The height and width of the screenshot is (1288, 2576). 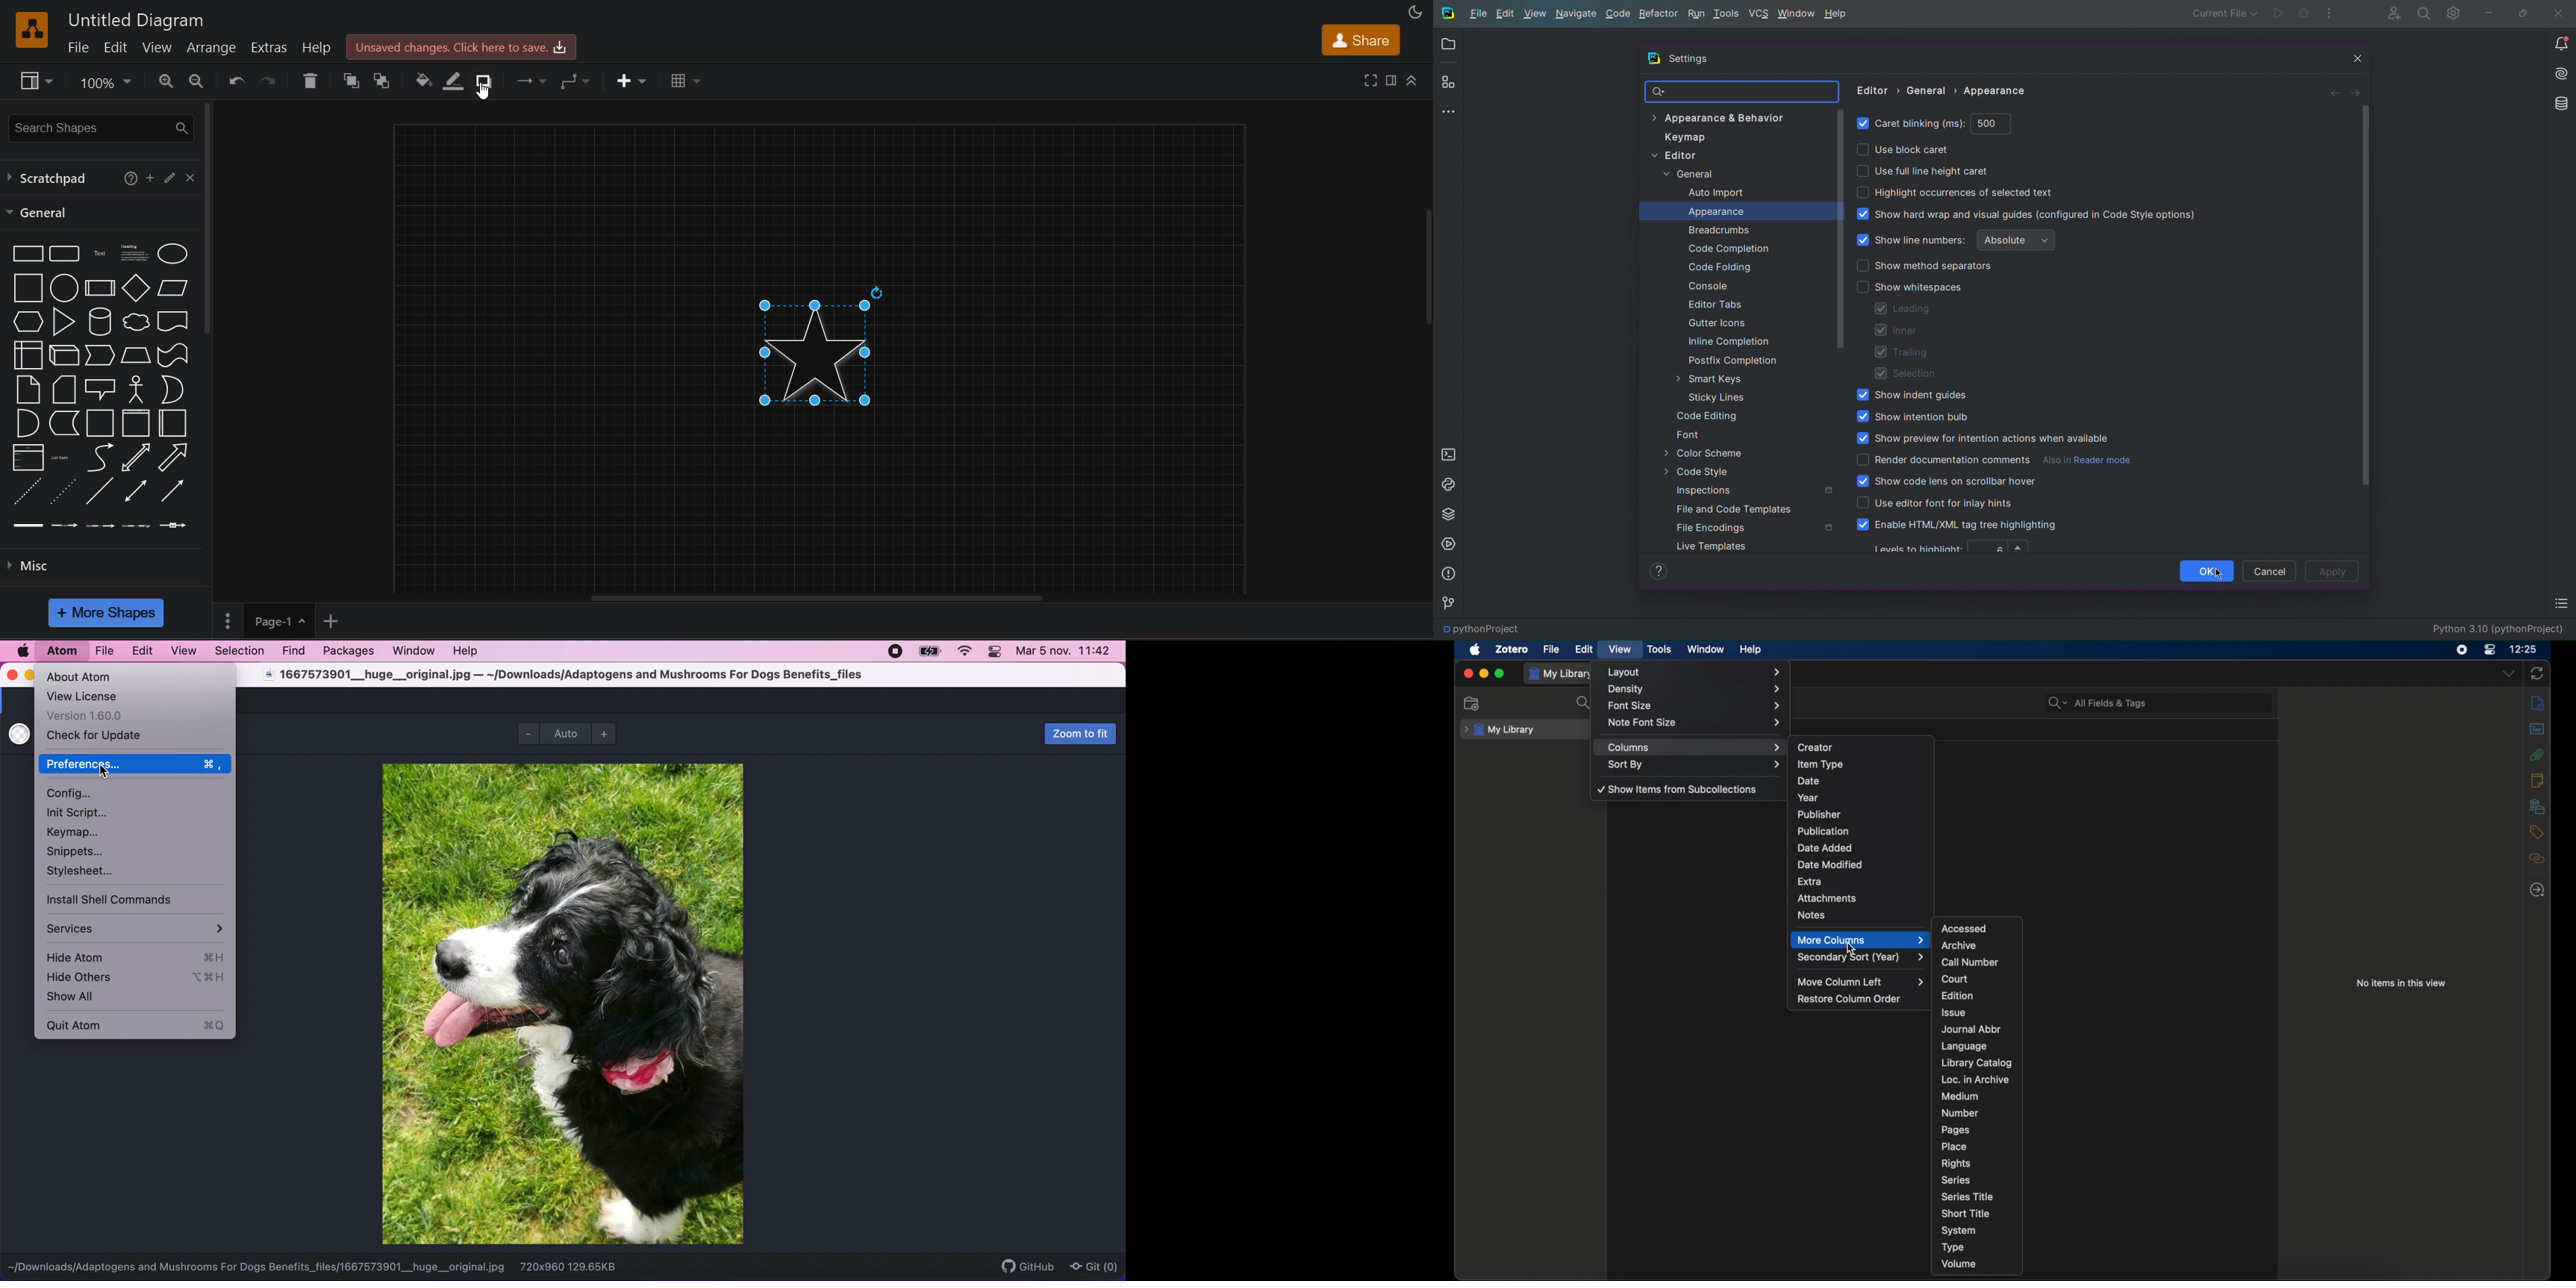 I want to click on undo, so click(x=231, y=80).